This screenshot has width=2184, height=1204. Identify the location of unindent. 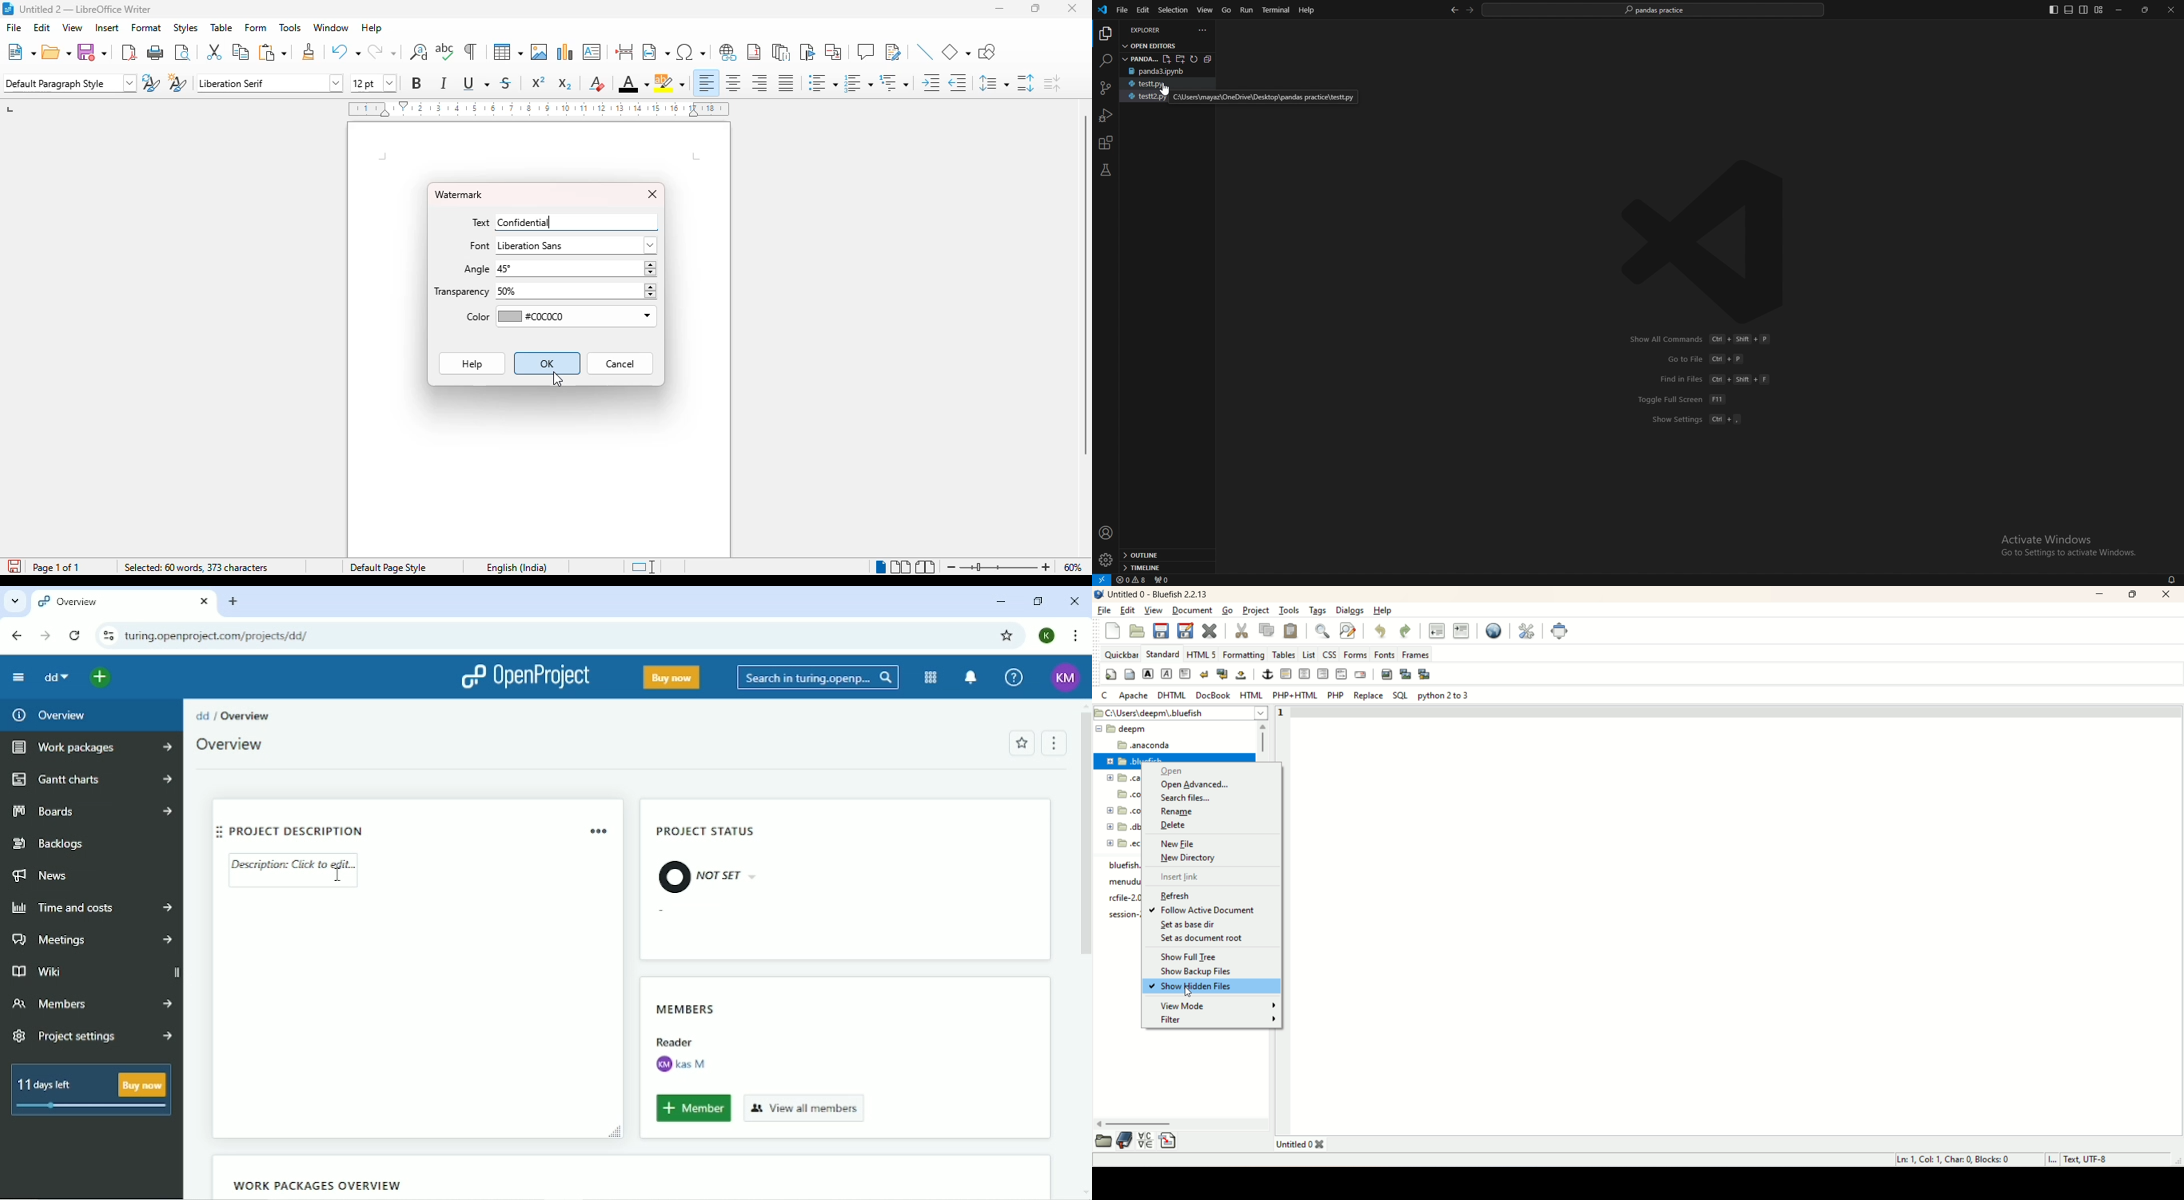
(1438, 630).